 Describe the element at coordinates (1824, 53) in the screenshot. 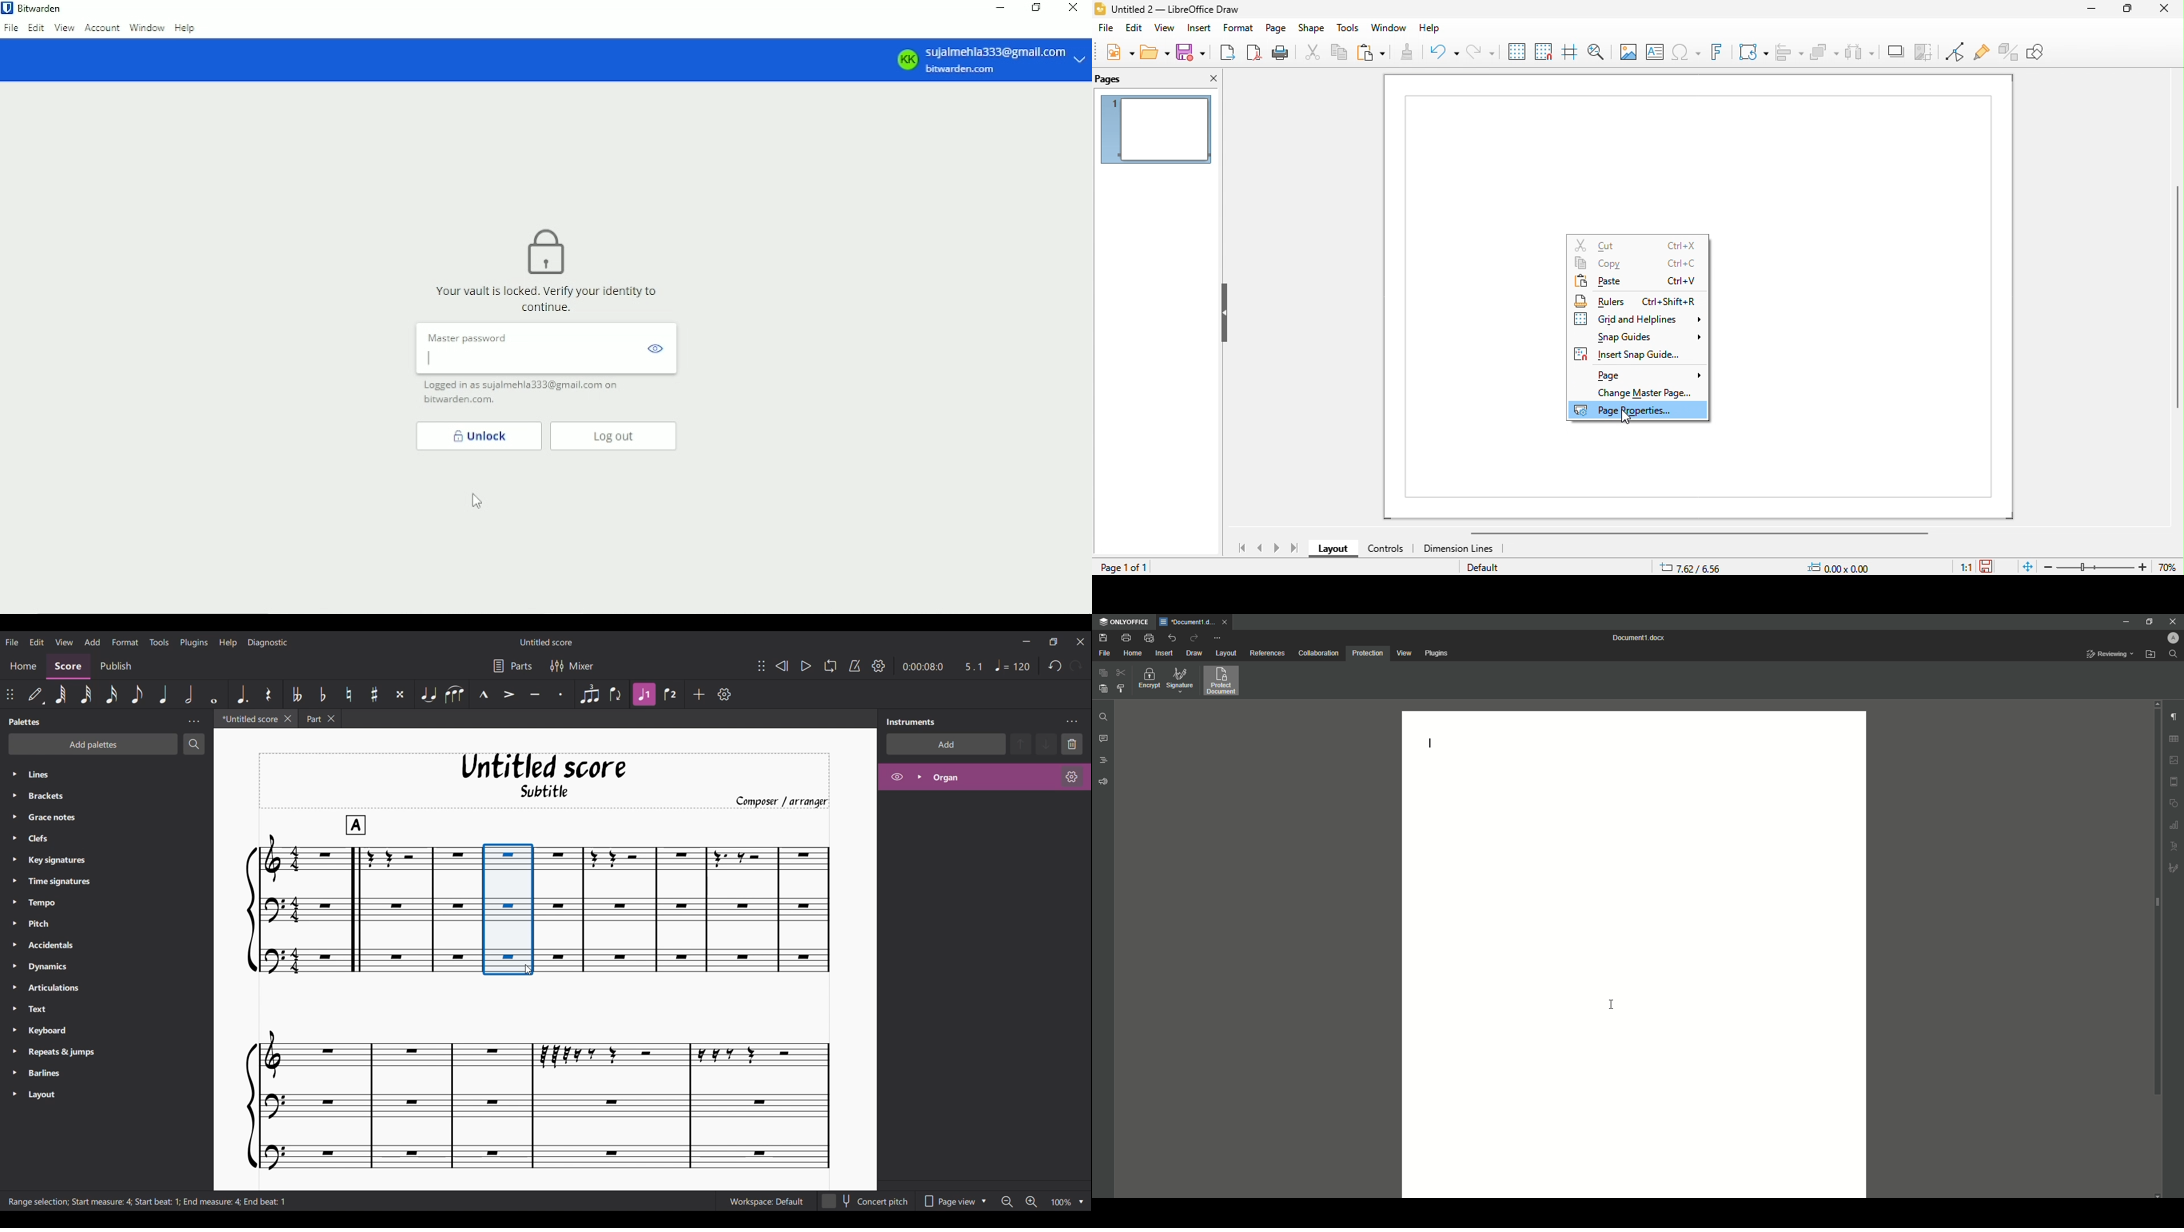

I see `arrange` at that location.